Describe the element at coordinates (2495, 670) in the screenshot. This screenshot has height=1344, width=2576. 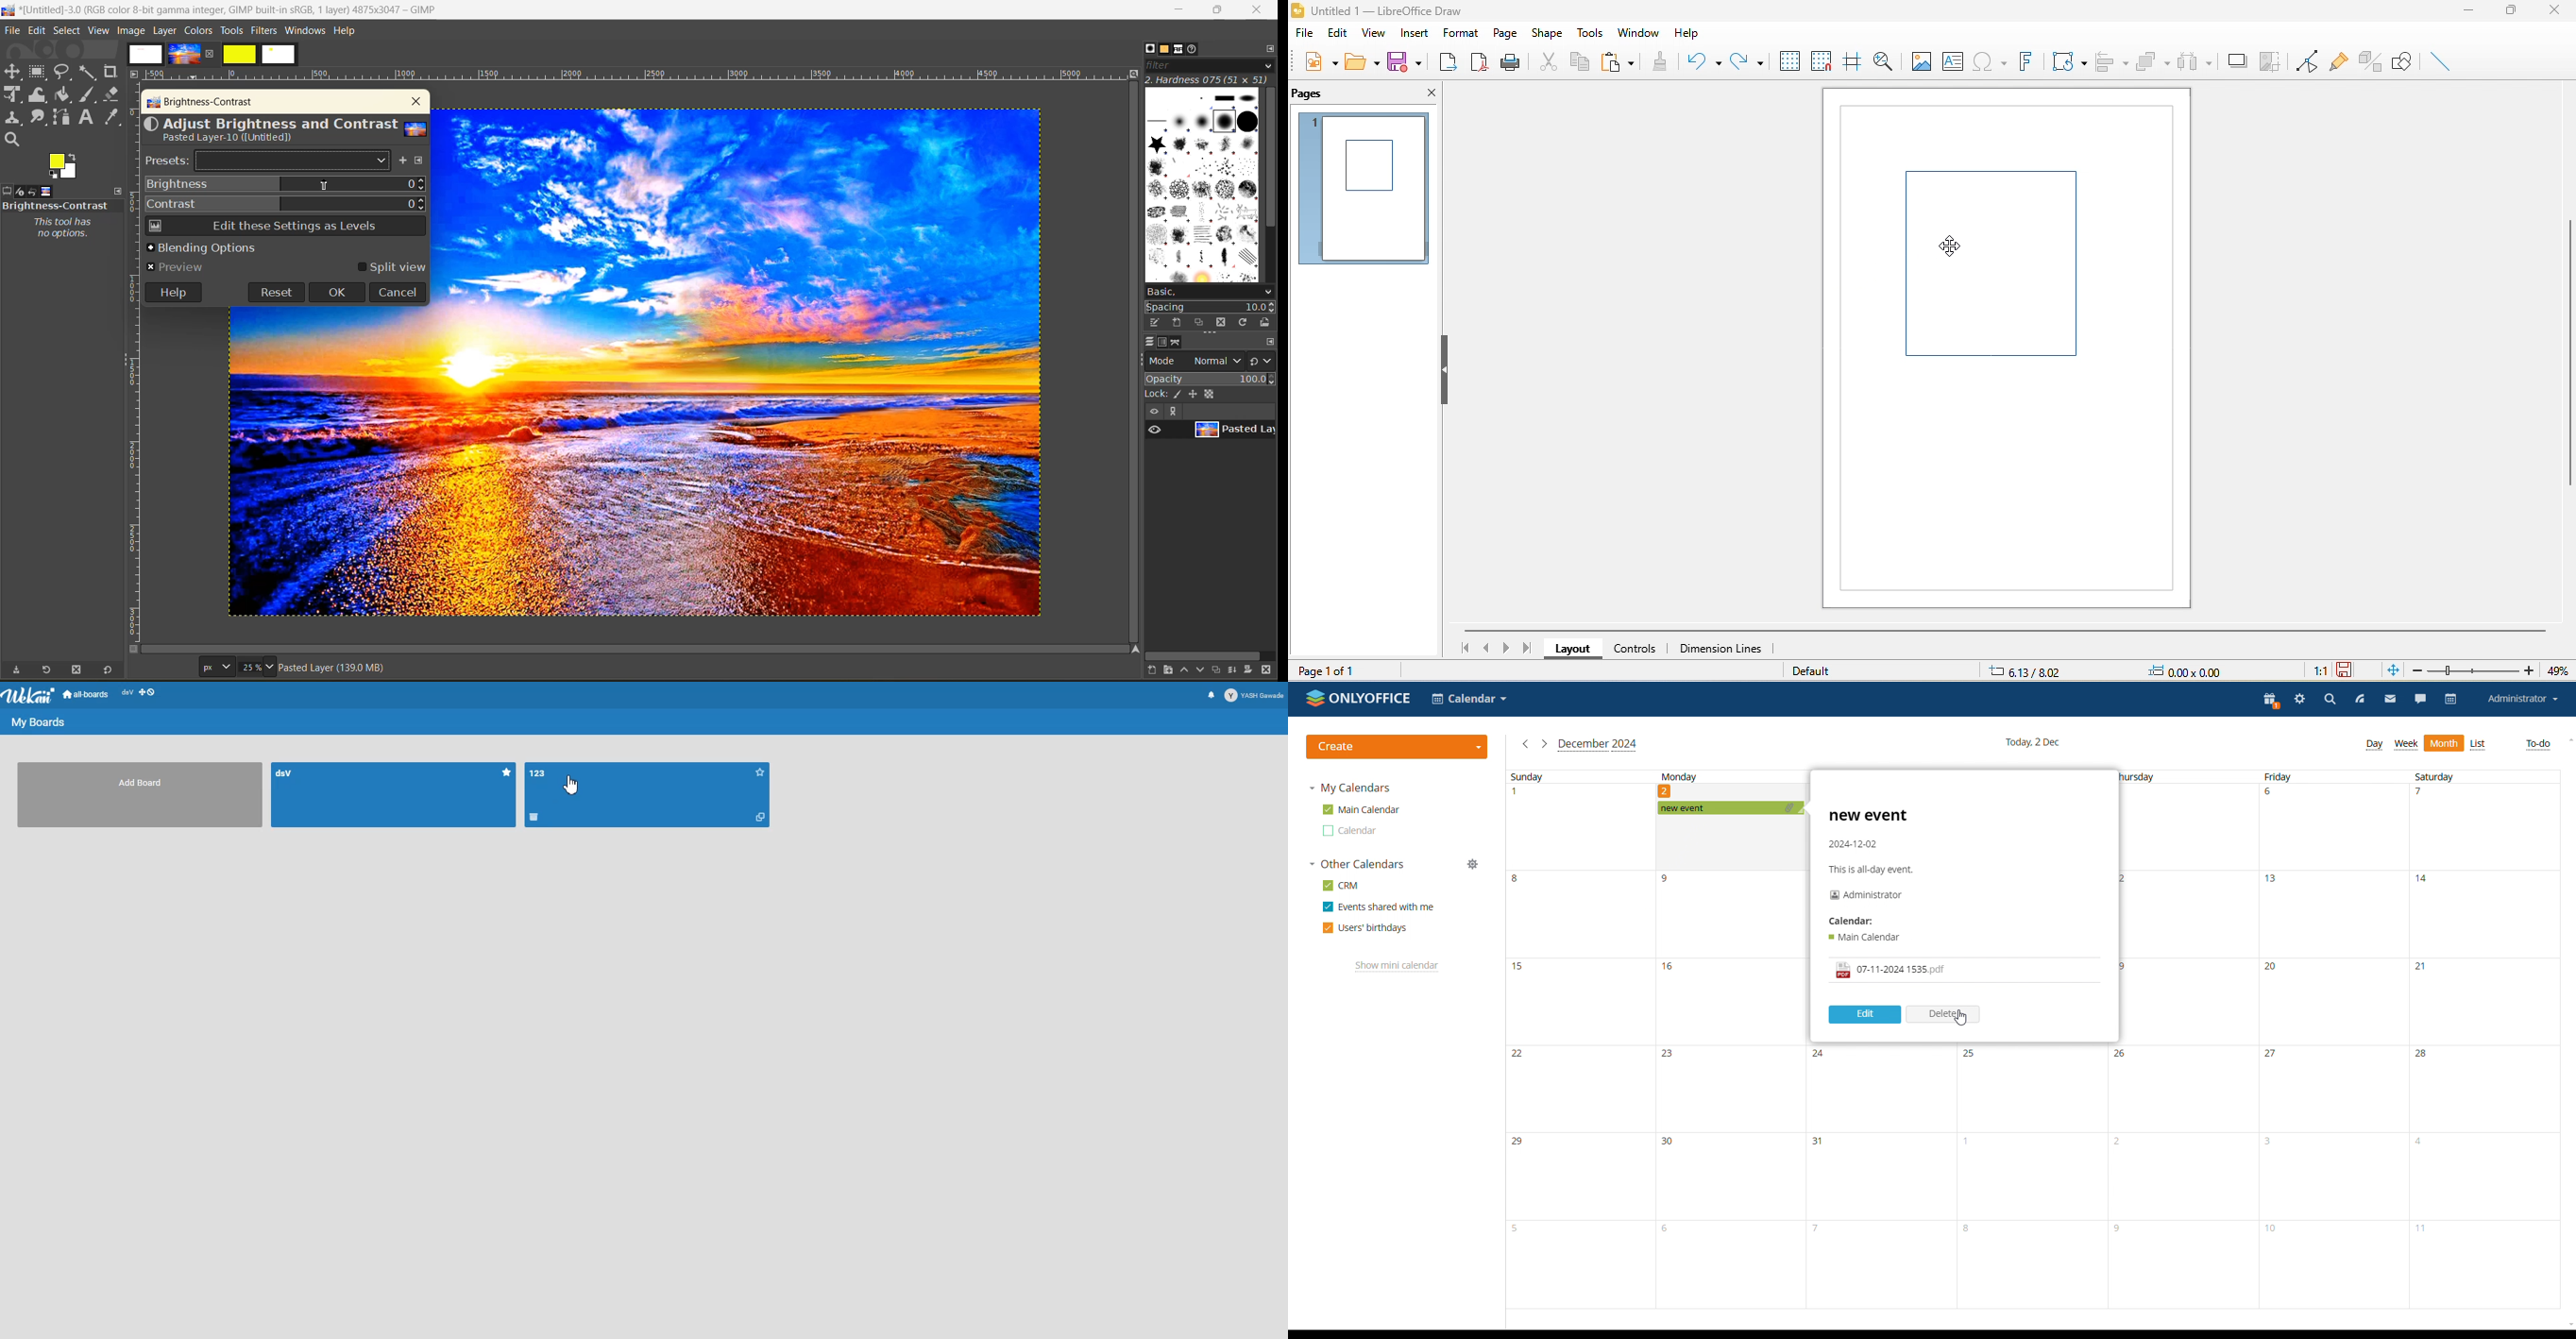
I see `zoom` at that location.